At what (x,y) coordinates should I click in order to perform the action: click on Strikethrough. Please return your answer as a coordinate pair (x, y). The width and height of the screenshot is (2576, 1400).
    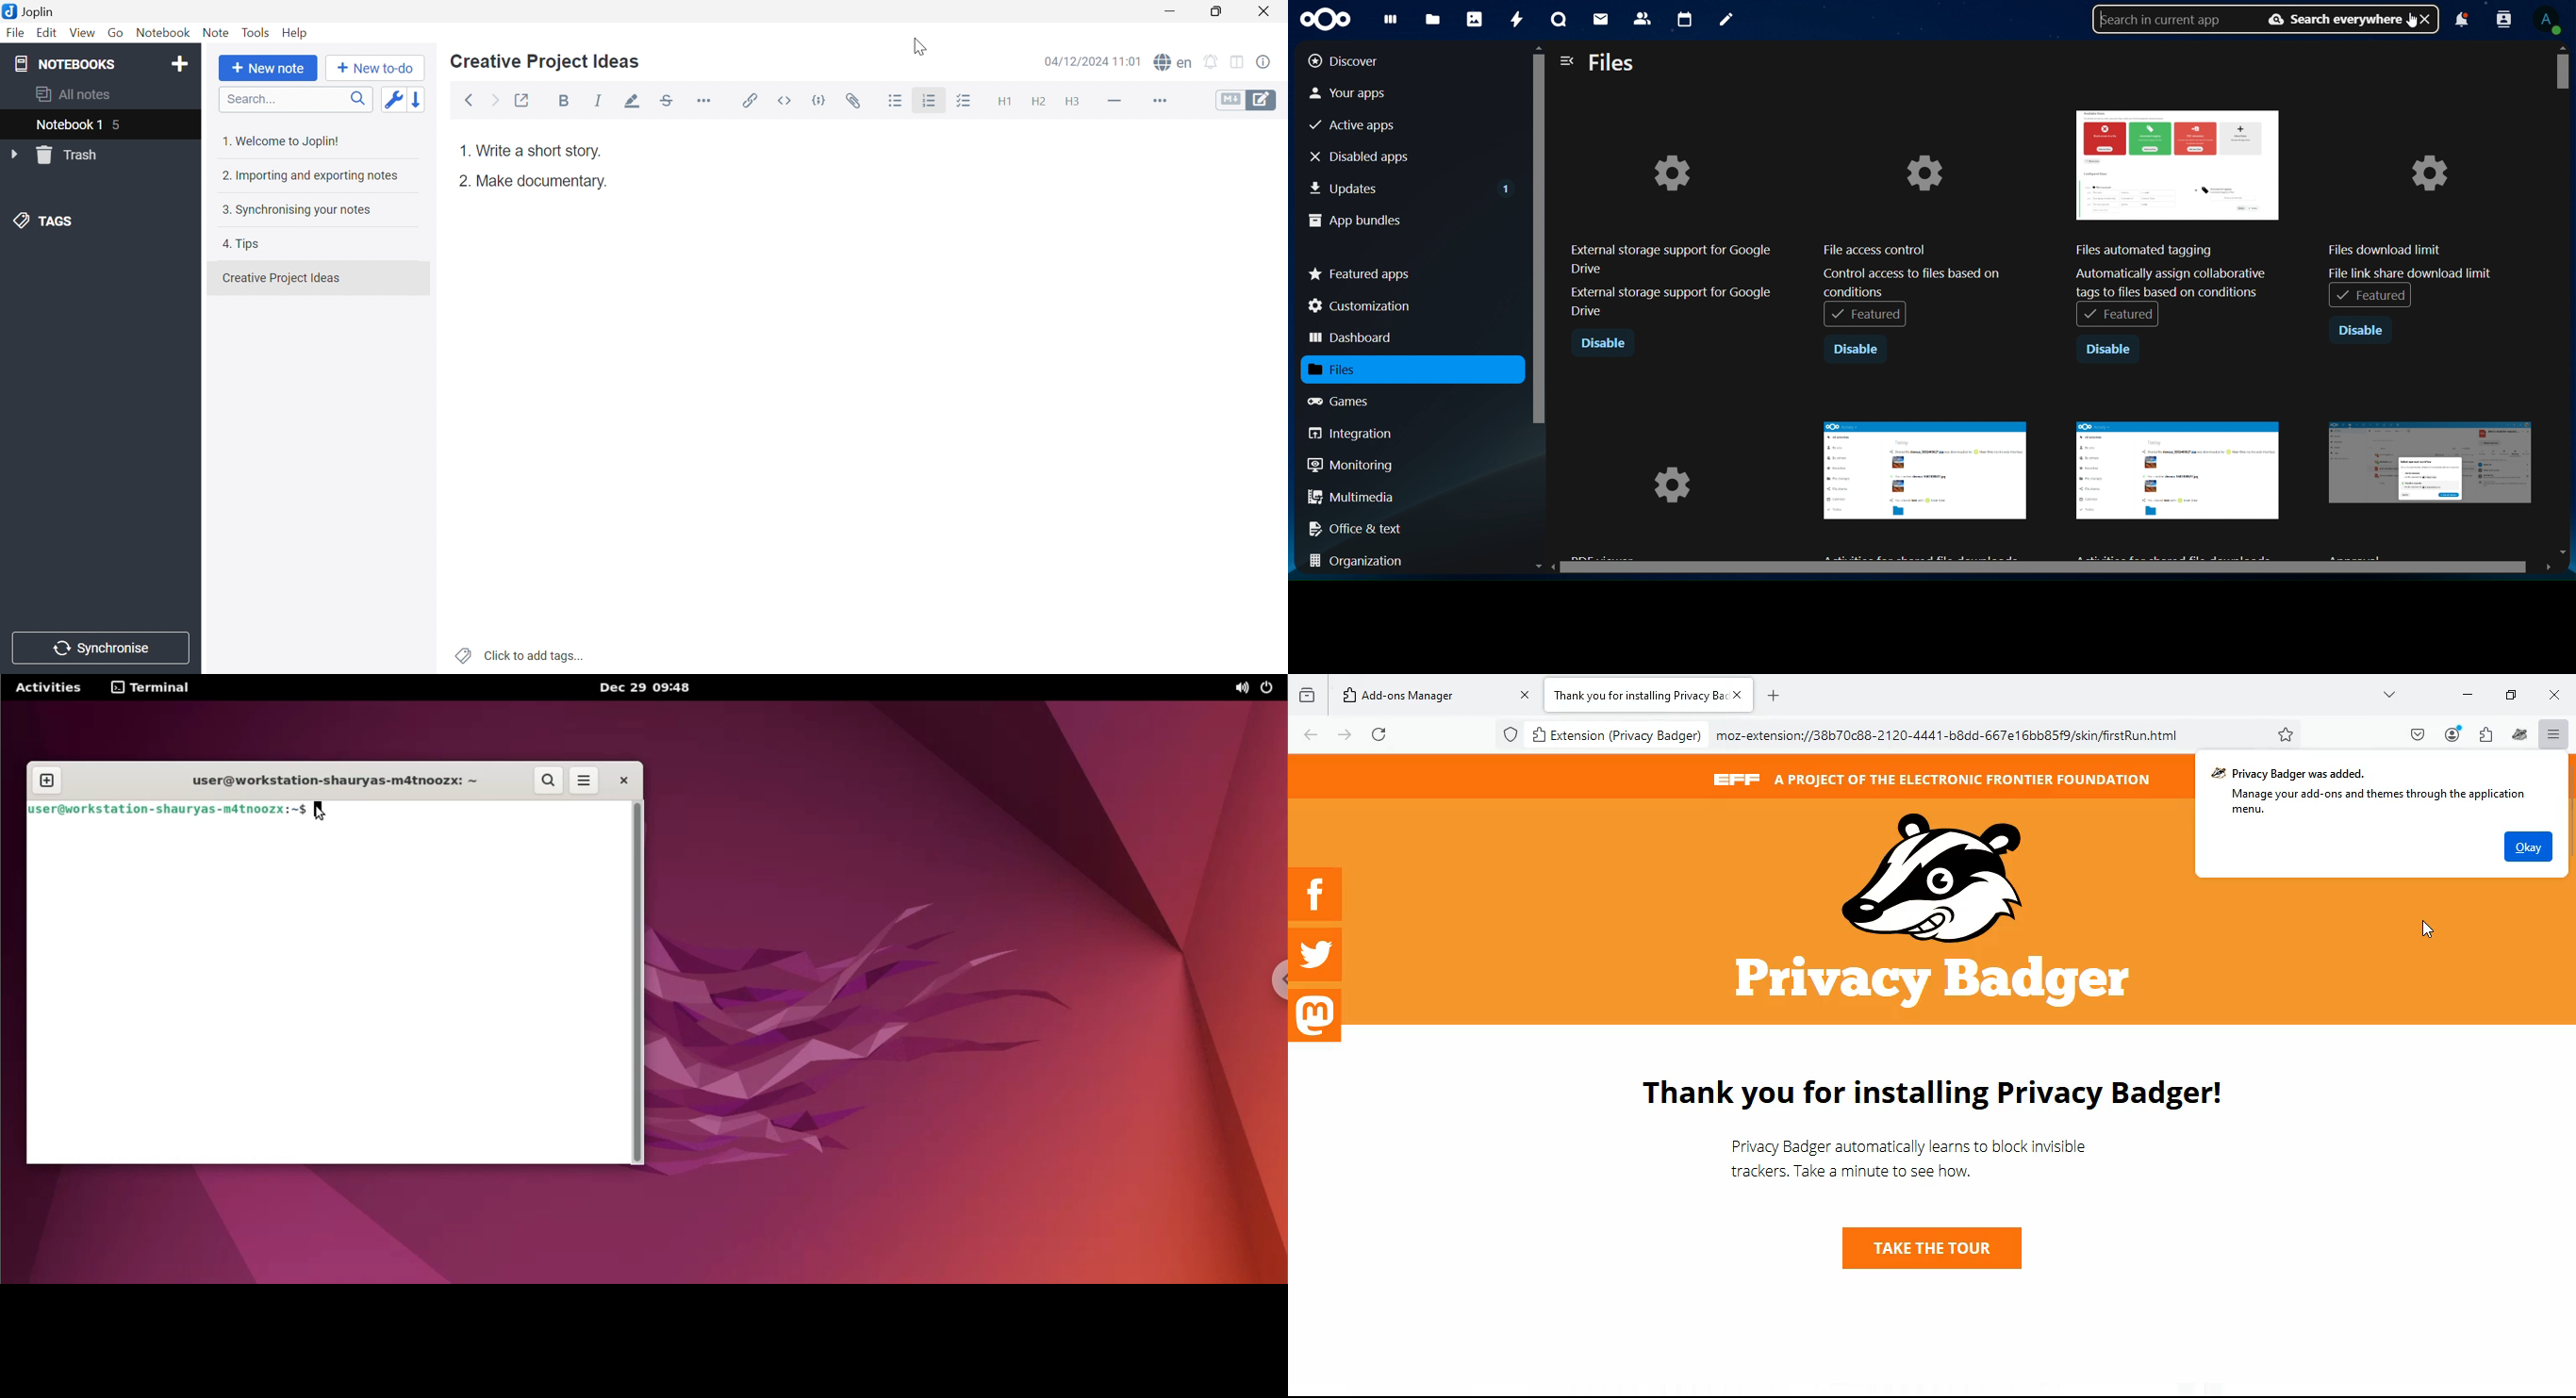
    Looking at the image, I should click on (670, 102).